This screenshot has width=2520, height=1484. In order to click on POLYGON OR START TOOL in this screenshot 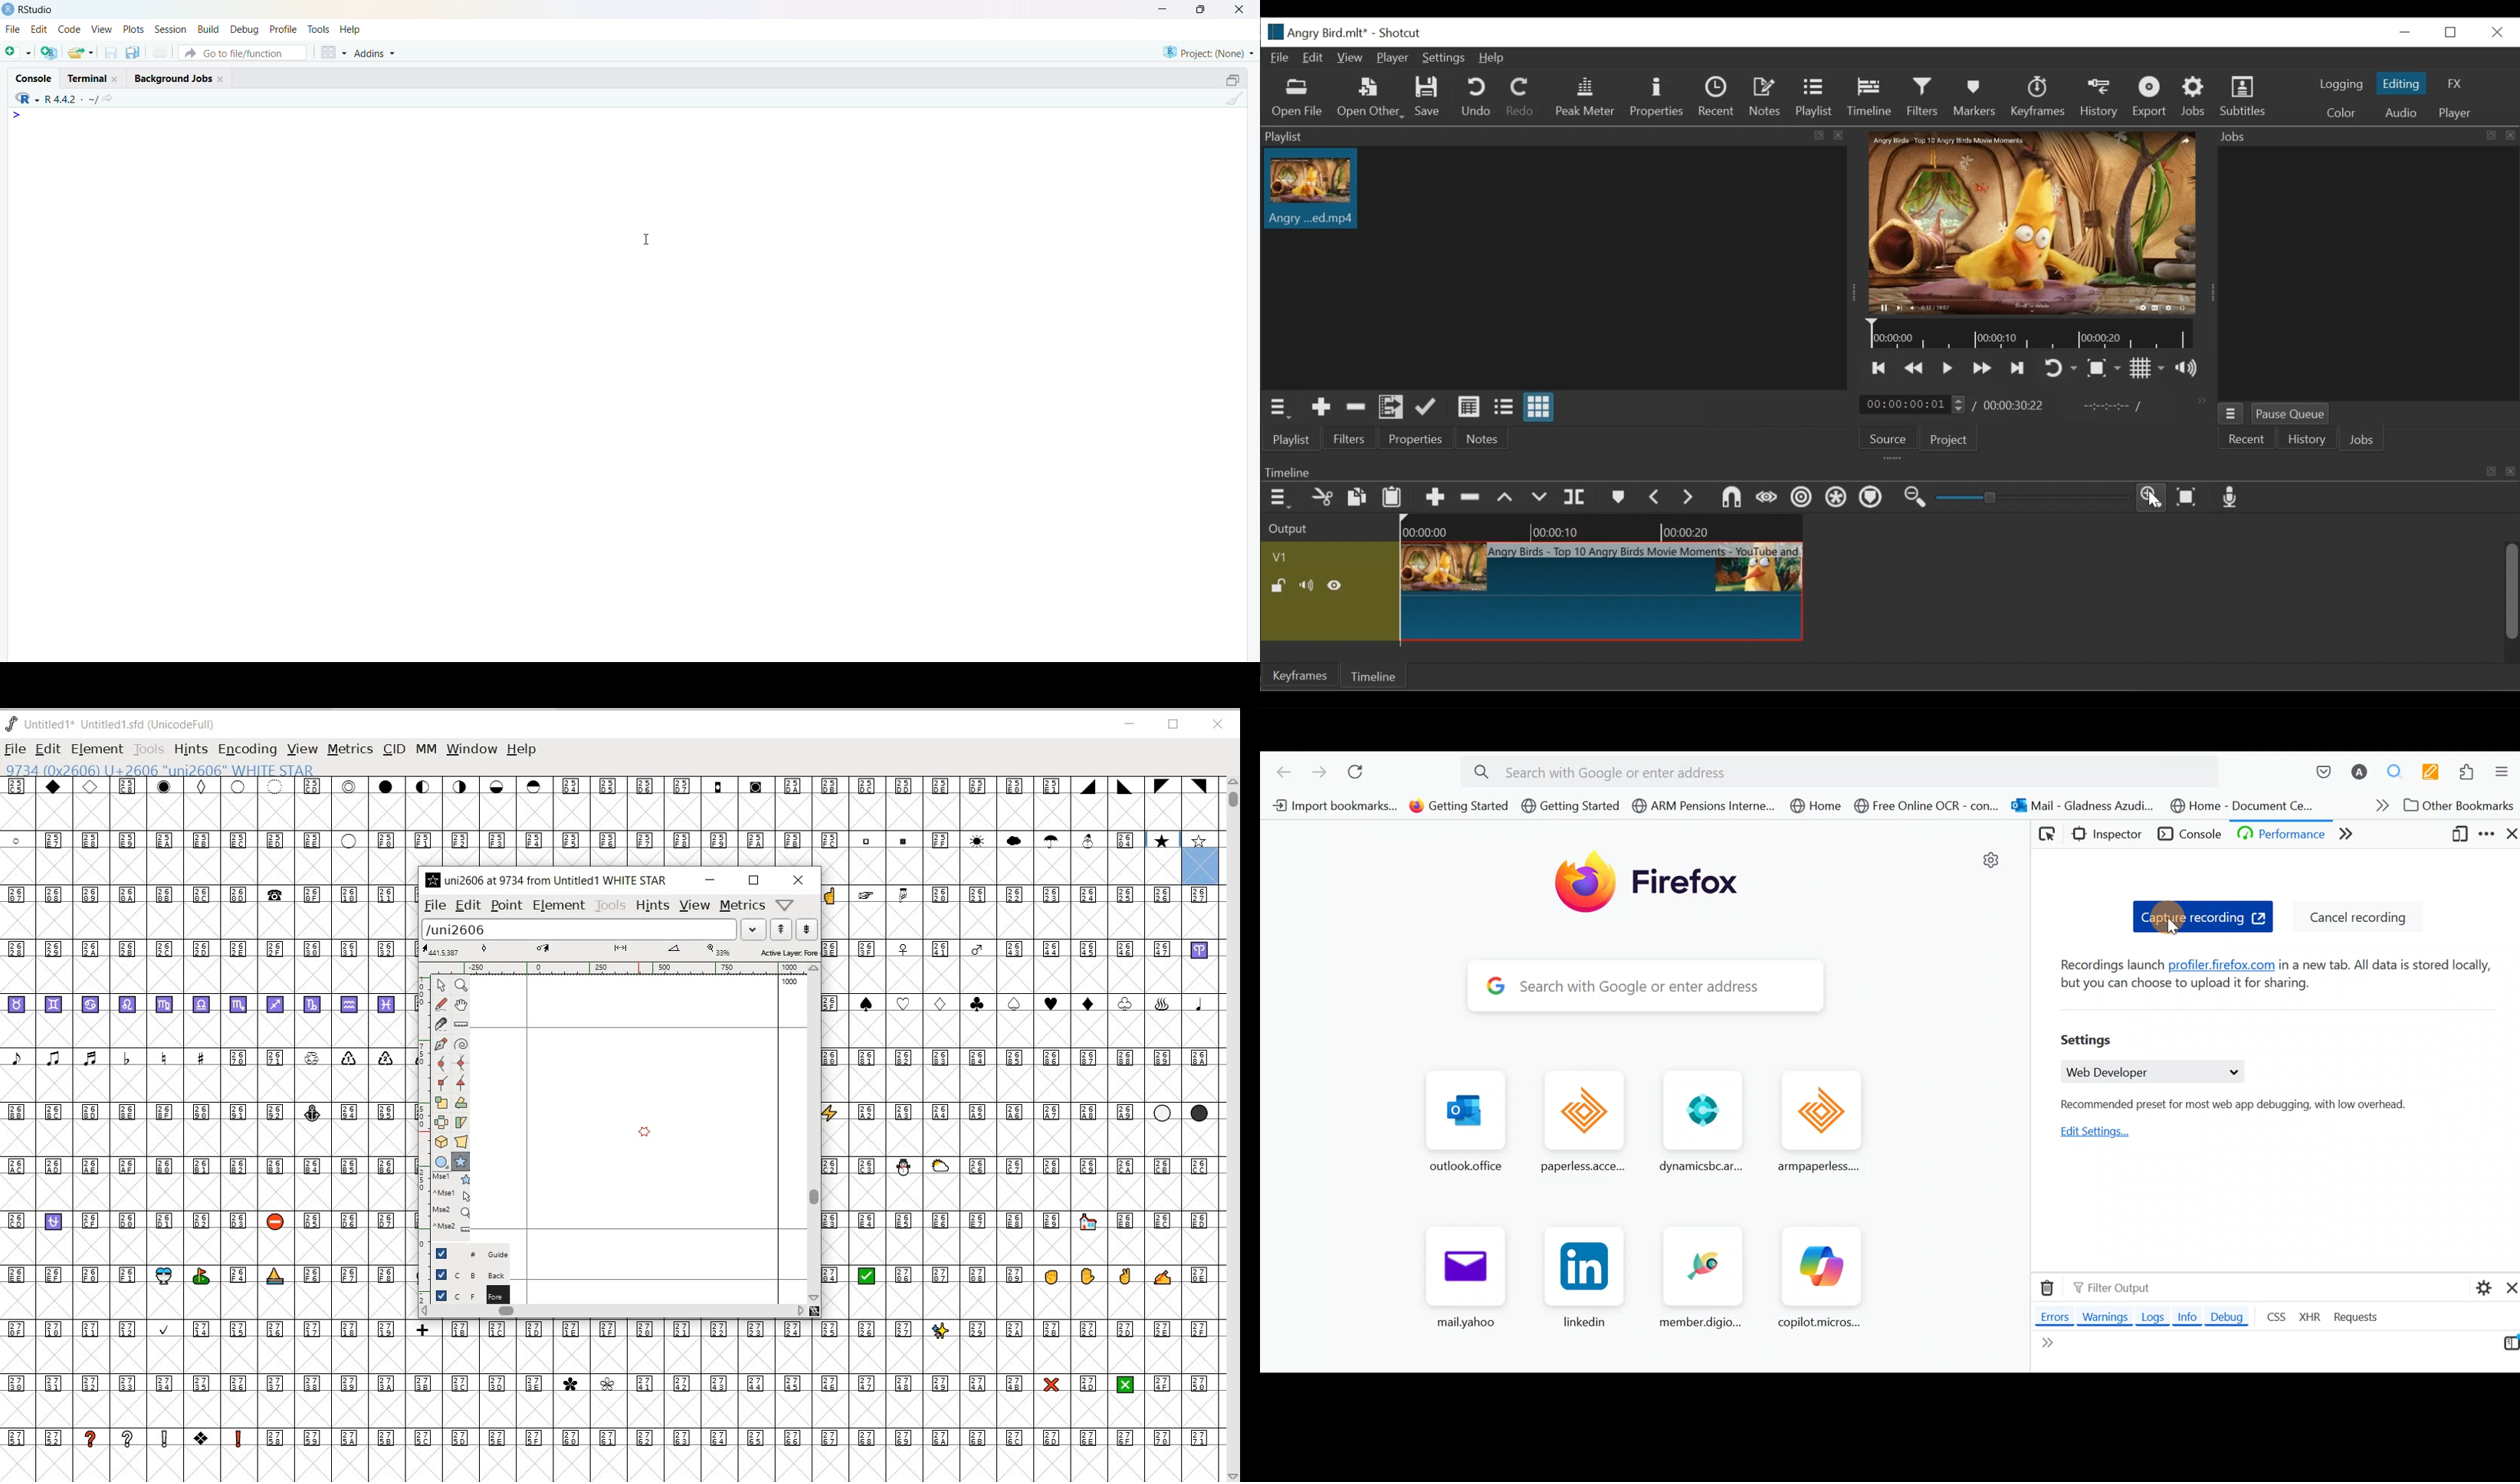, I will do `click(644, 1133)`.